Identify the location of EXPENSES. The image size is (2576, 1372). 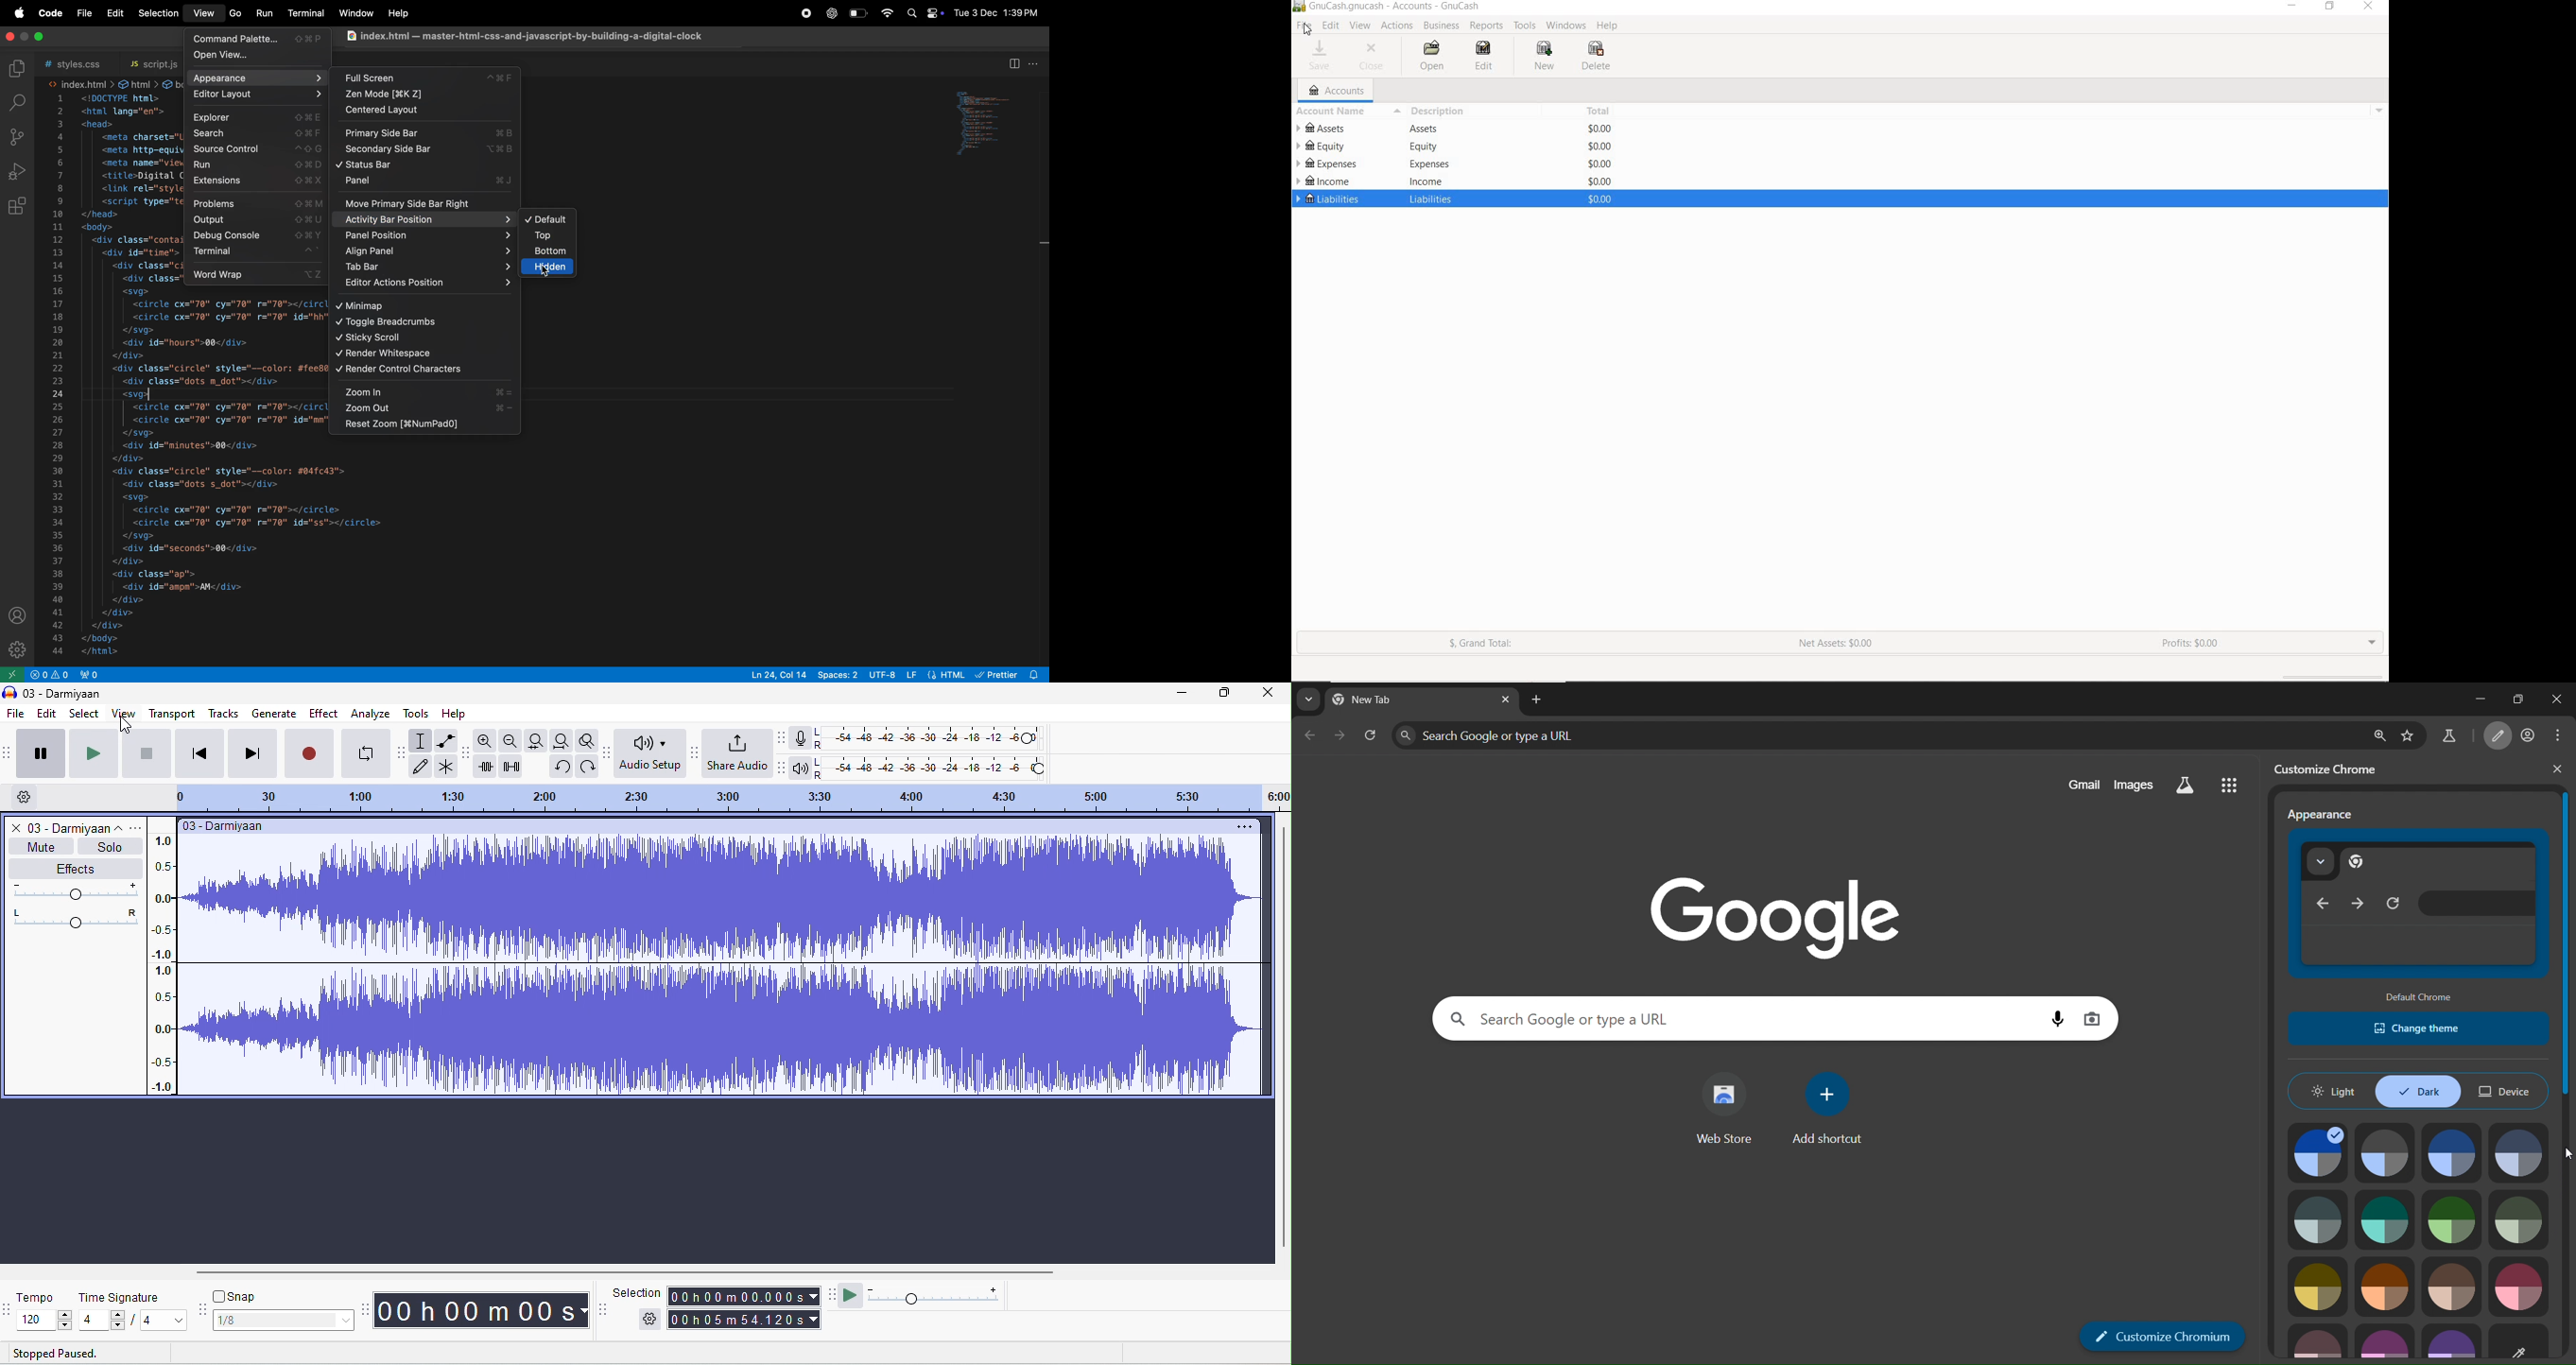
(1327, 163).